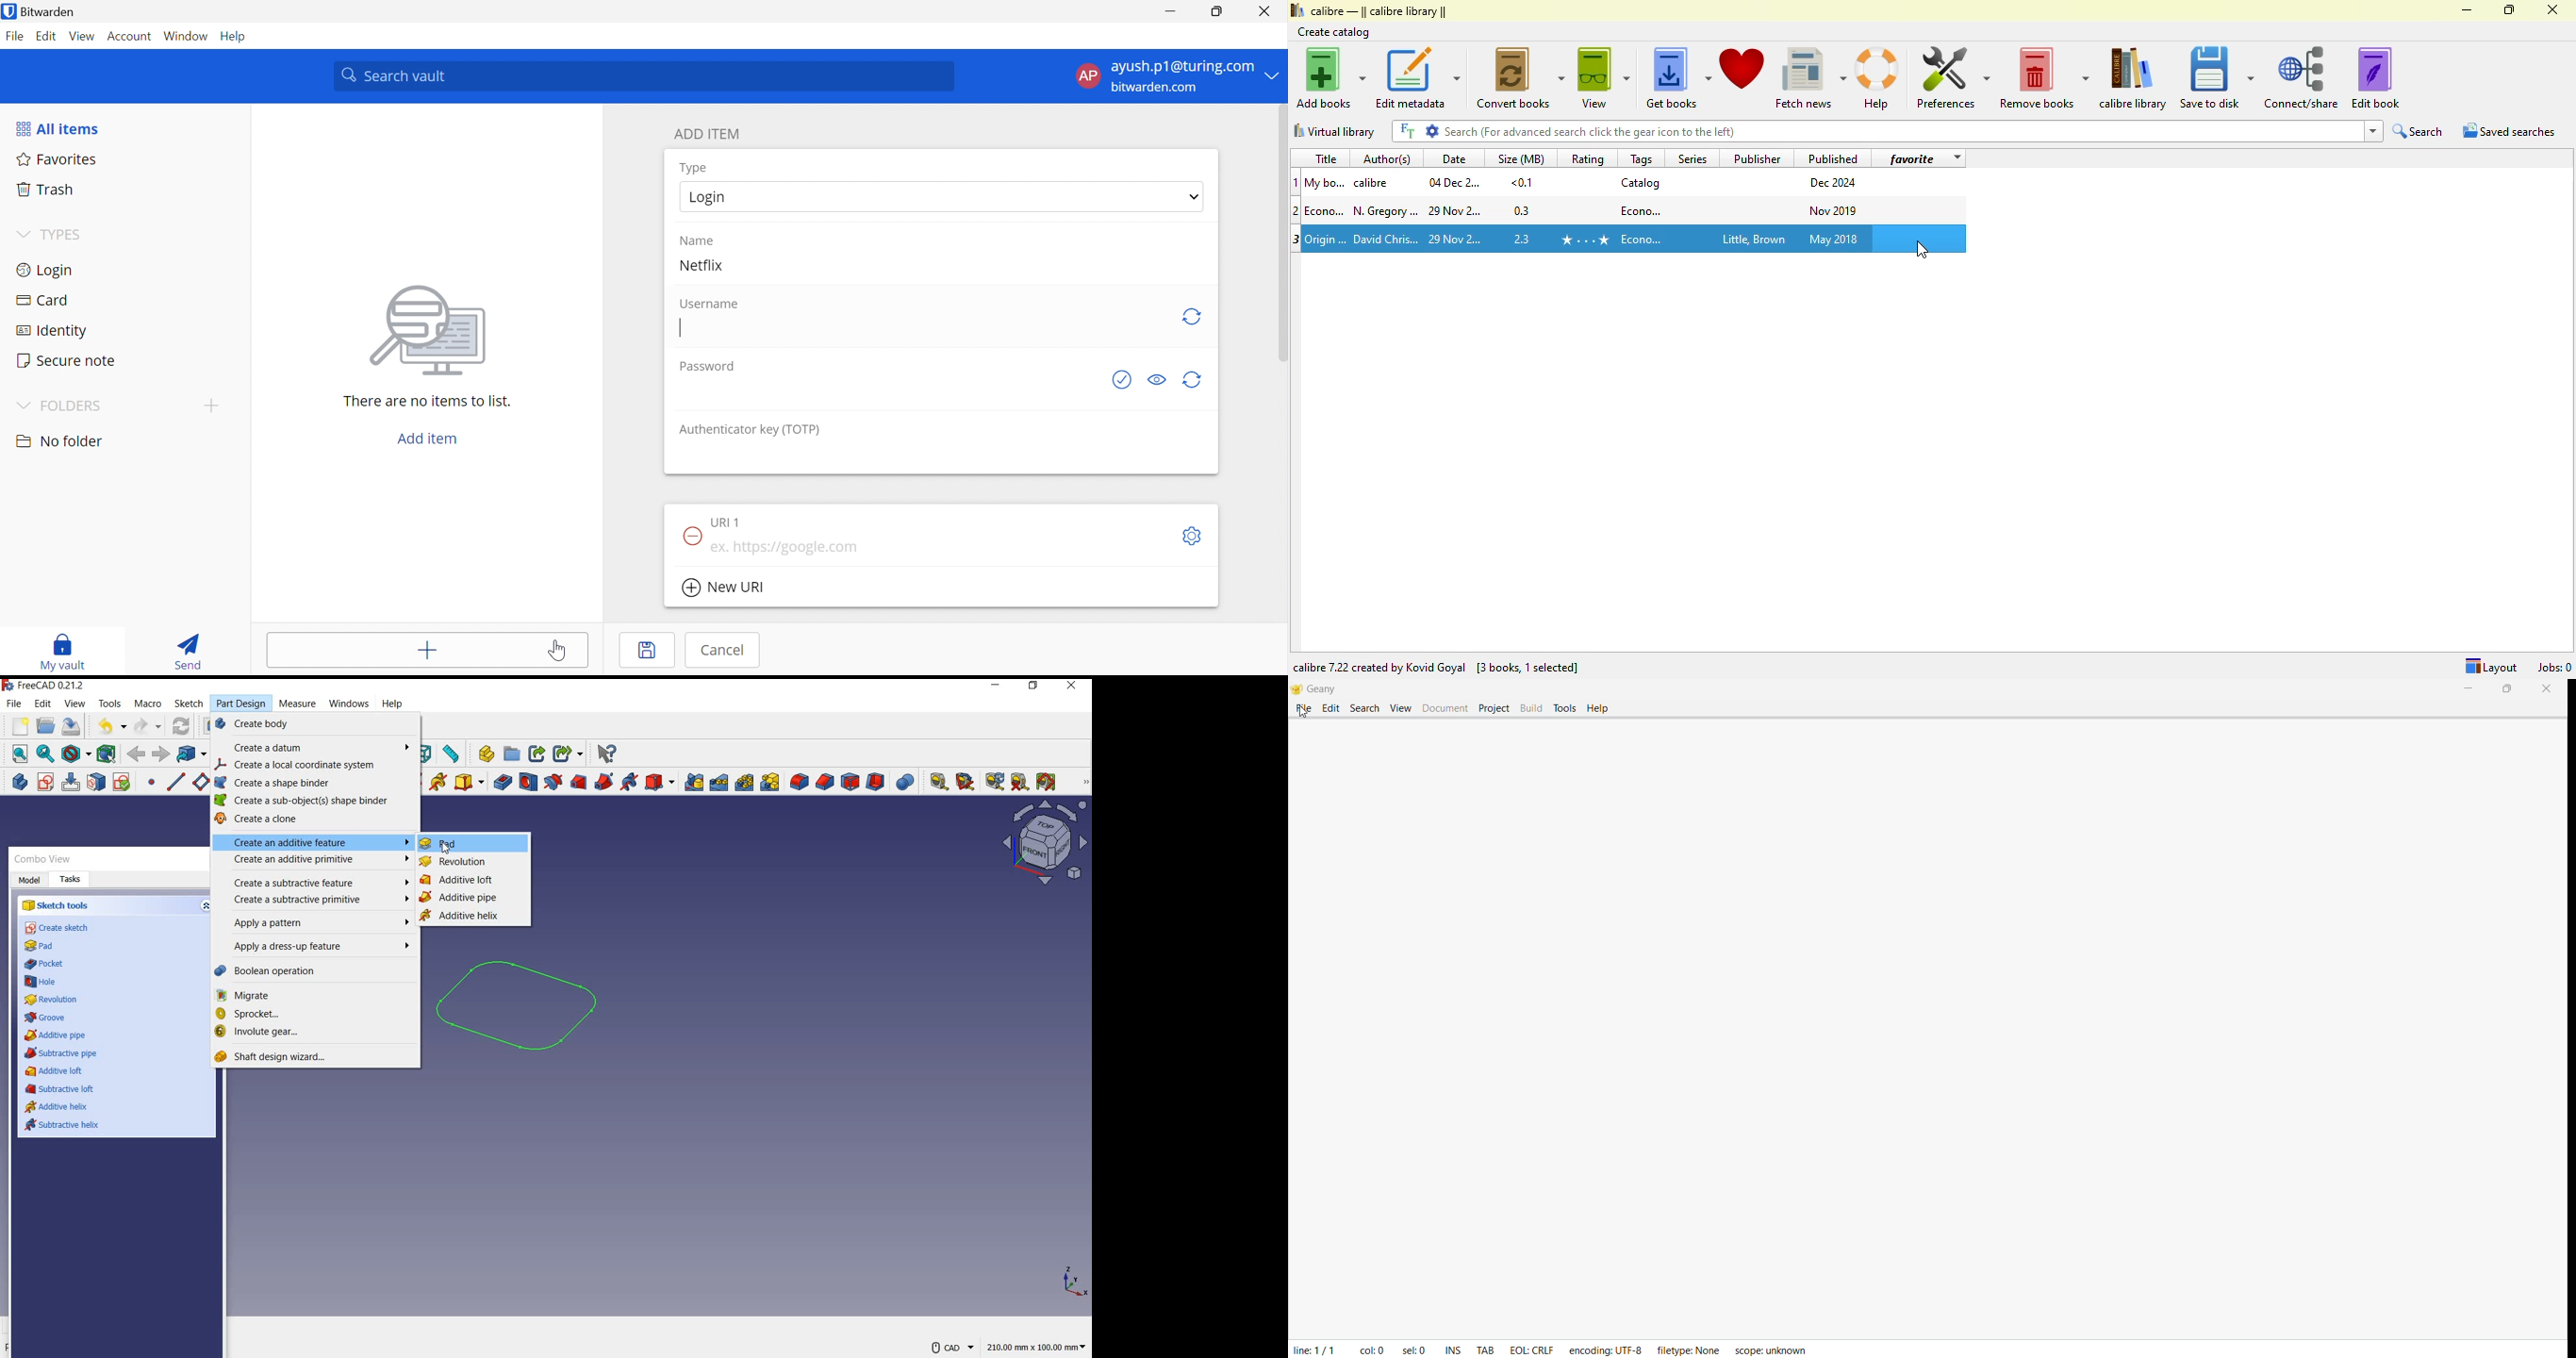  Describe the element at coordinates (55, 1071) in the screenshot. I see `additive loft` at that location.